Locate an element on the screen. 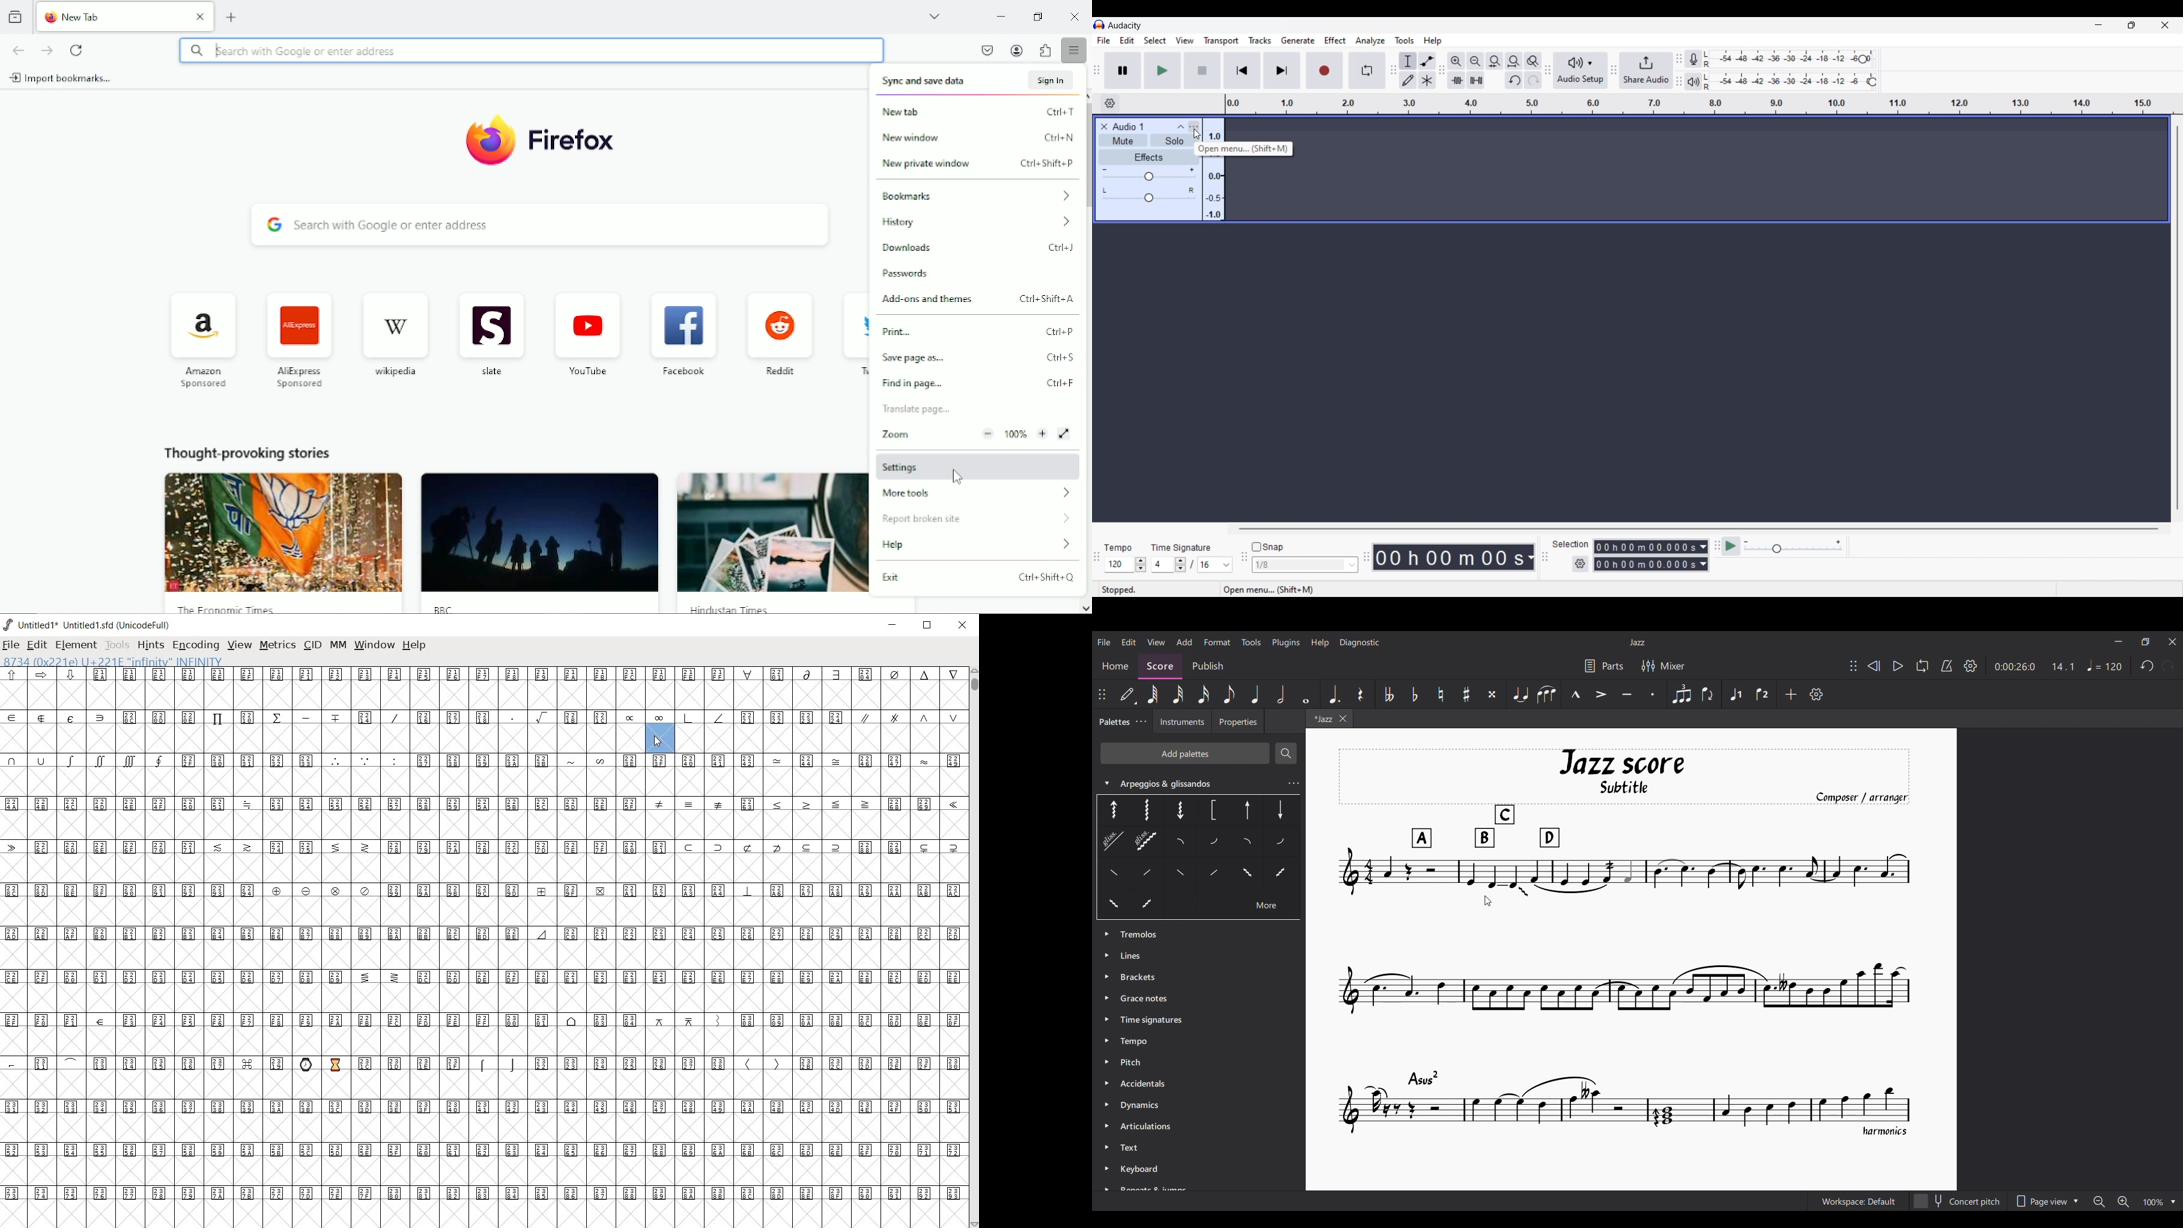 This screenshot has width=2184, height=1232. minimize is located at coordinates (1000, 15).